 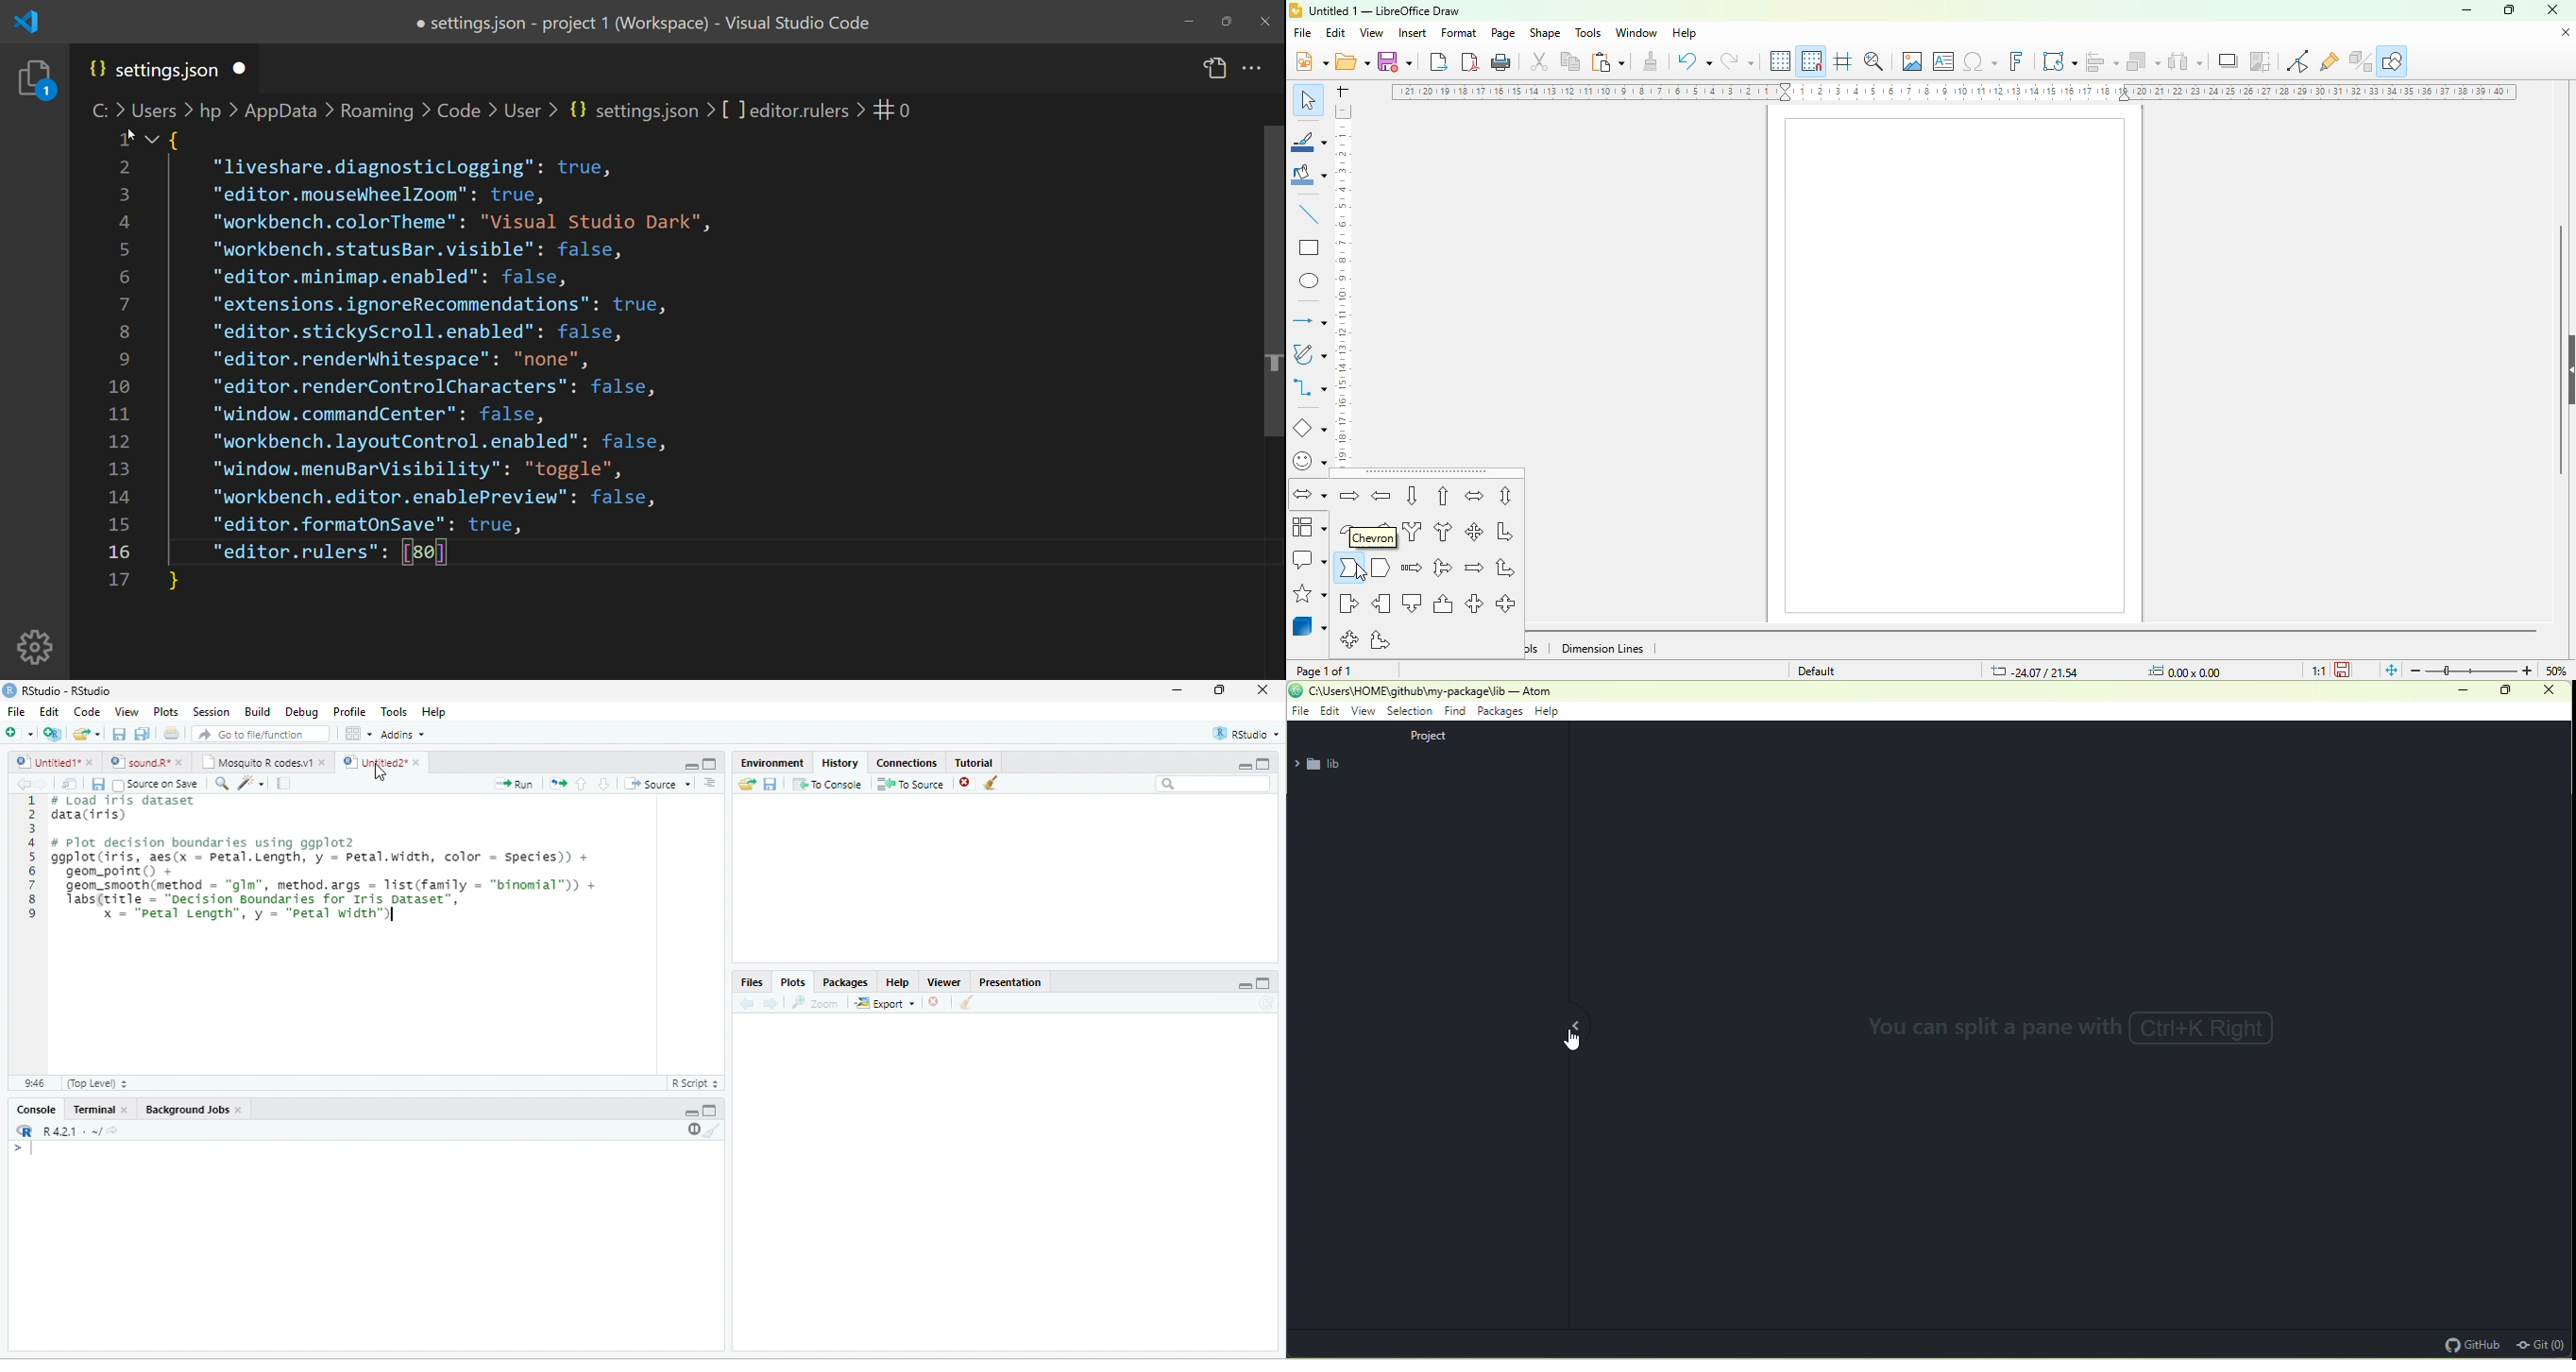 I want to click on close, so click(x=91, y=762).